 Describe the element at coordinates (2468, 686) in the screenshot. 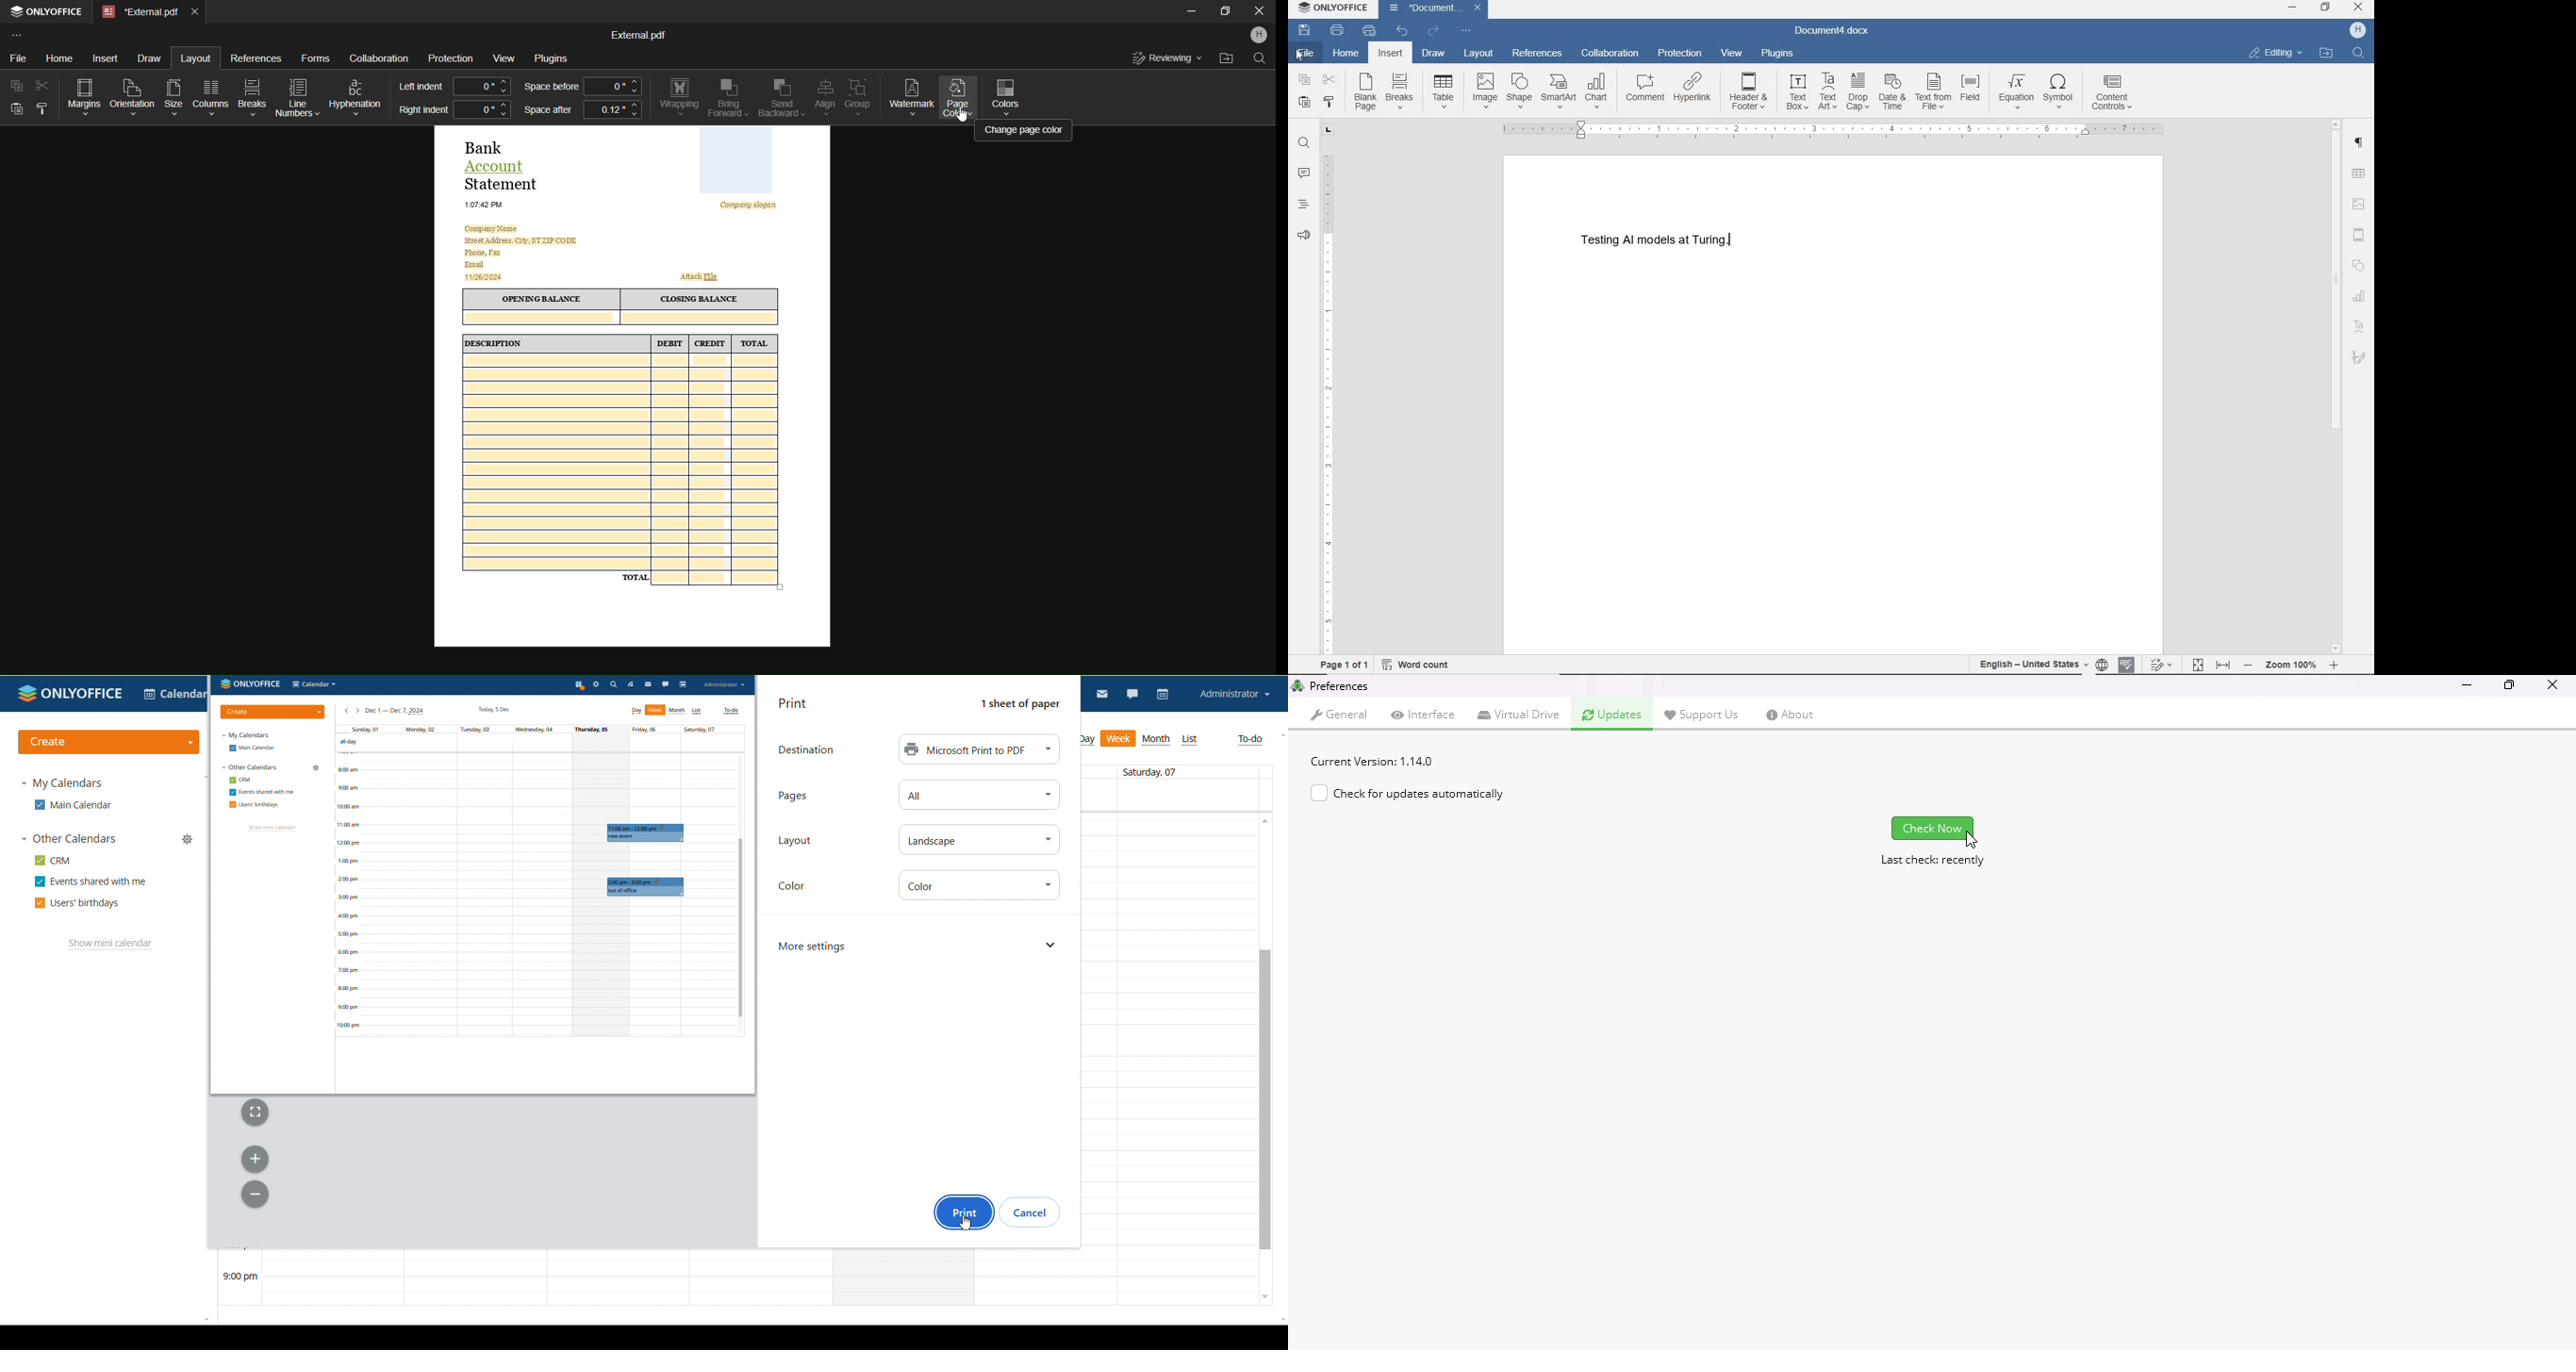

I see `minimize` at that location.